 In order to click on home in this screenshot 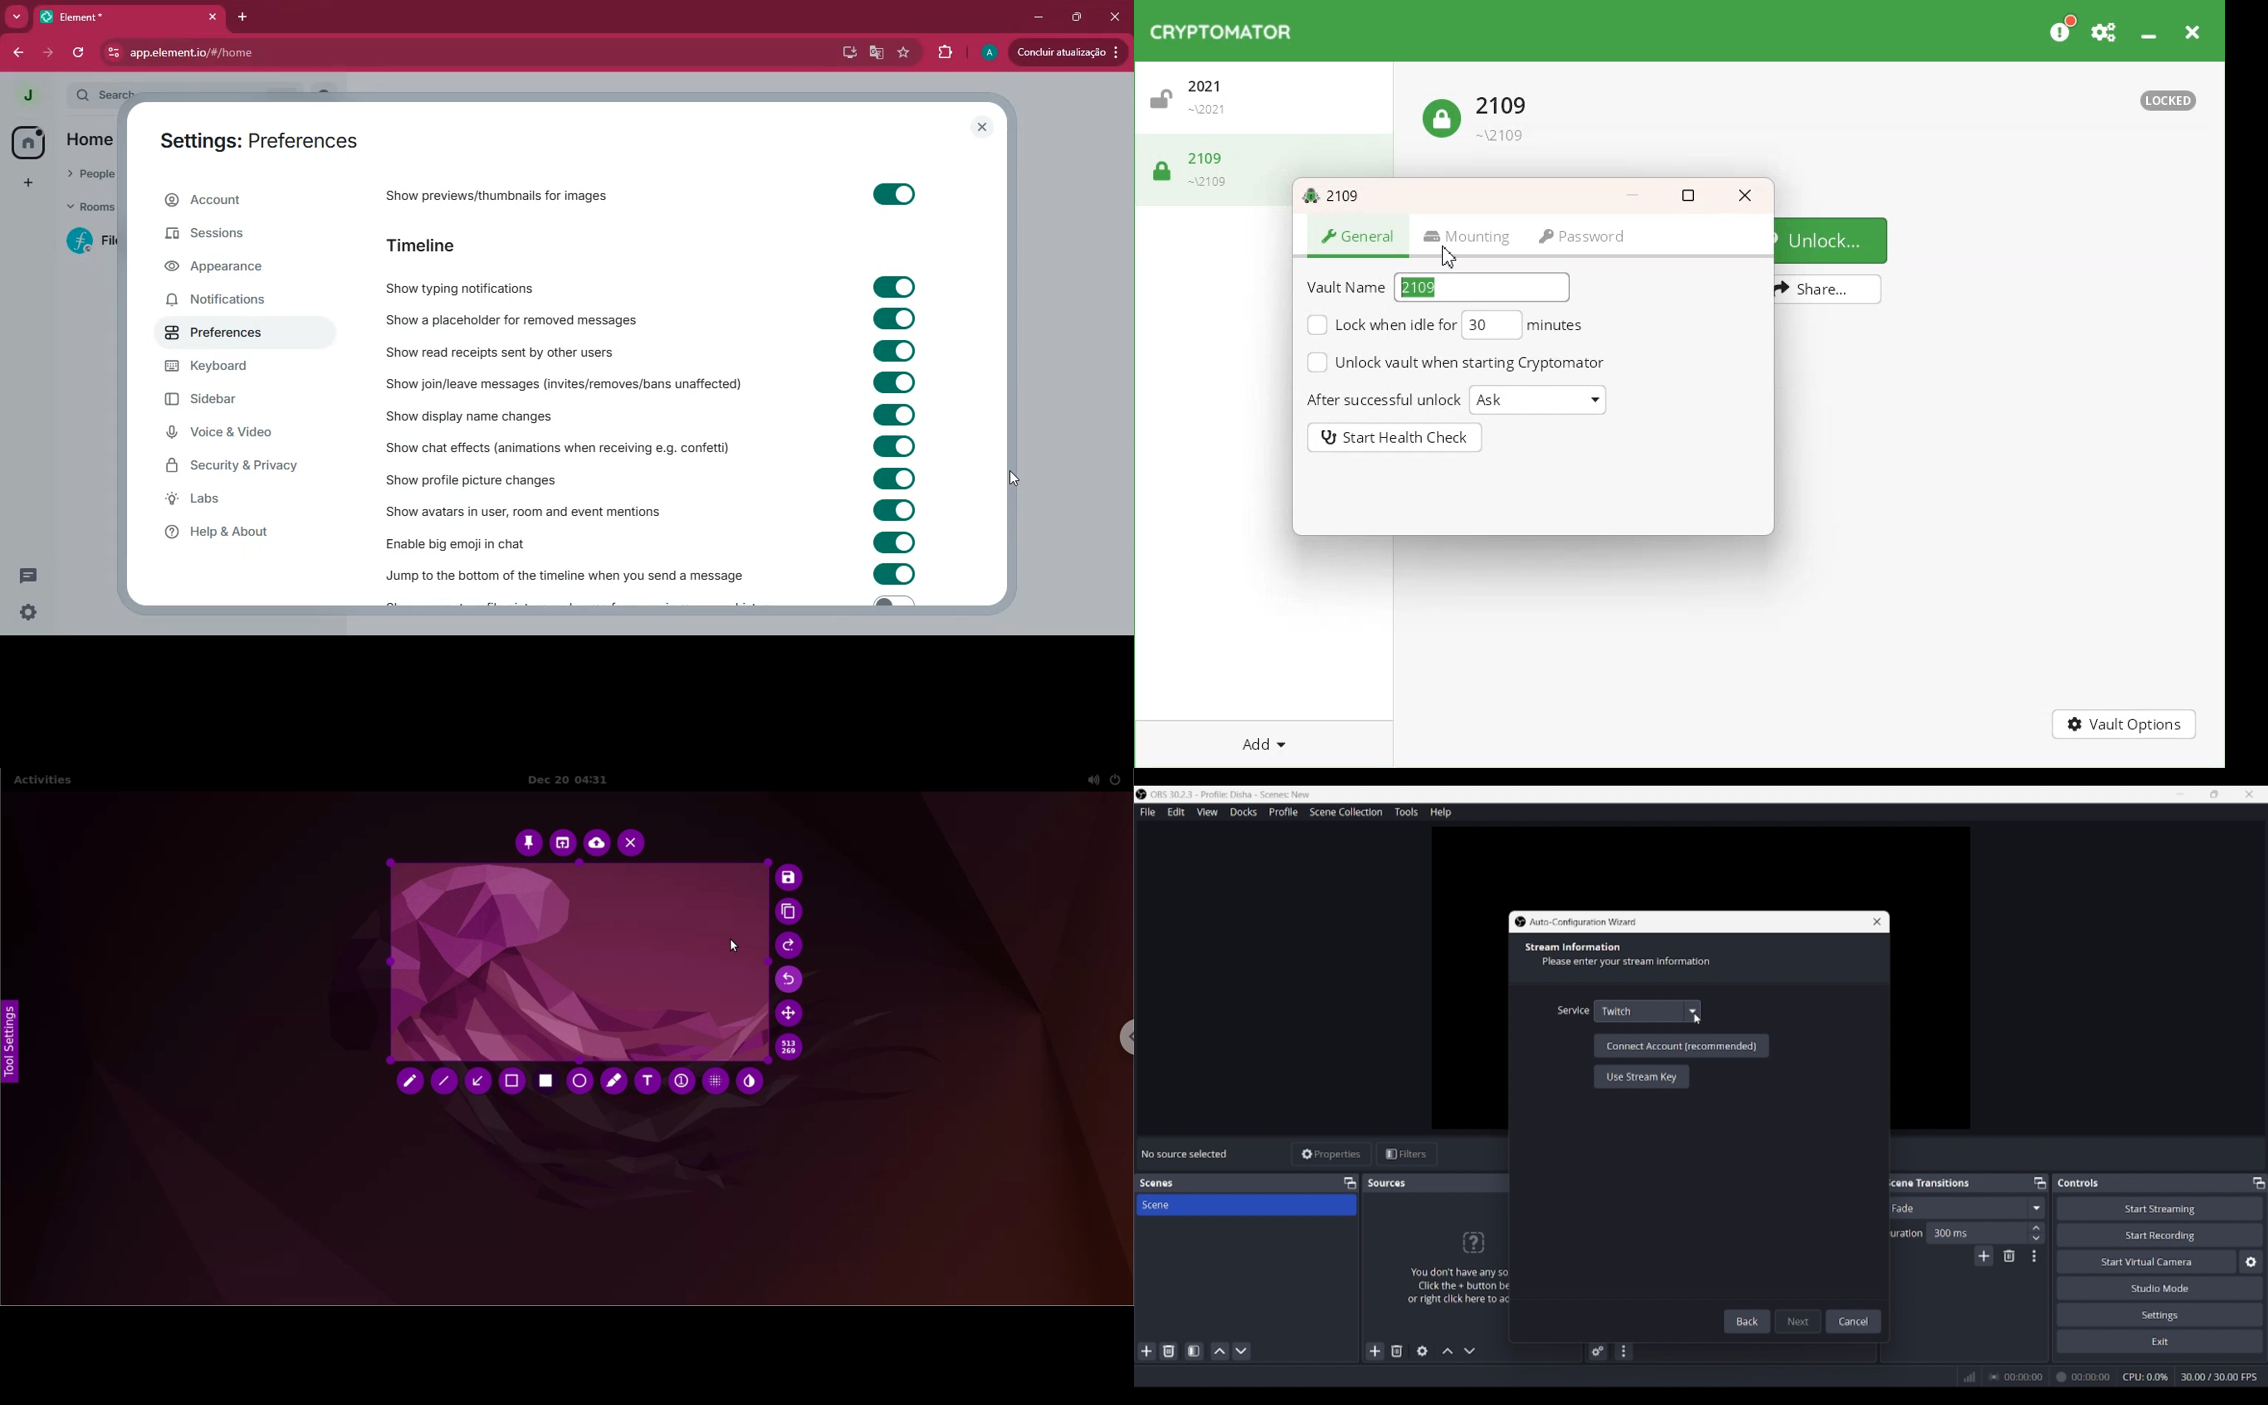, I will do `click(92, 139)`.